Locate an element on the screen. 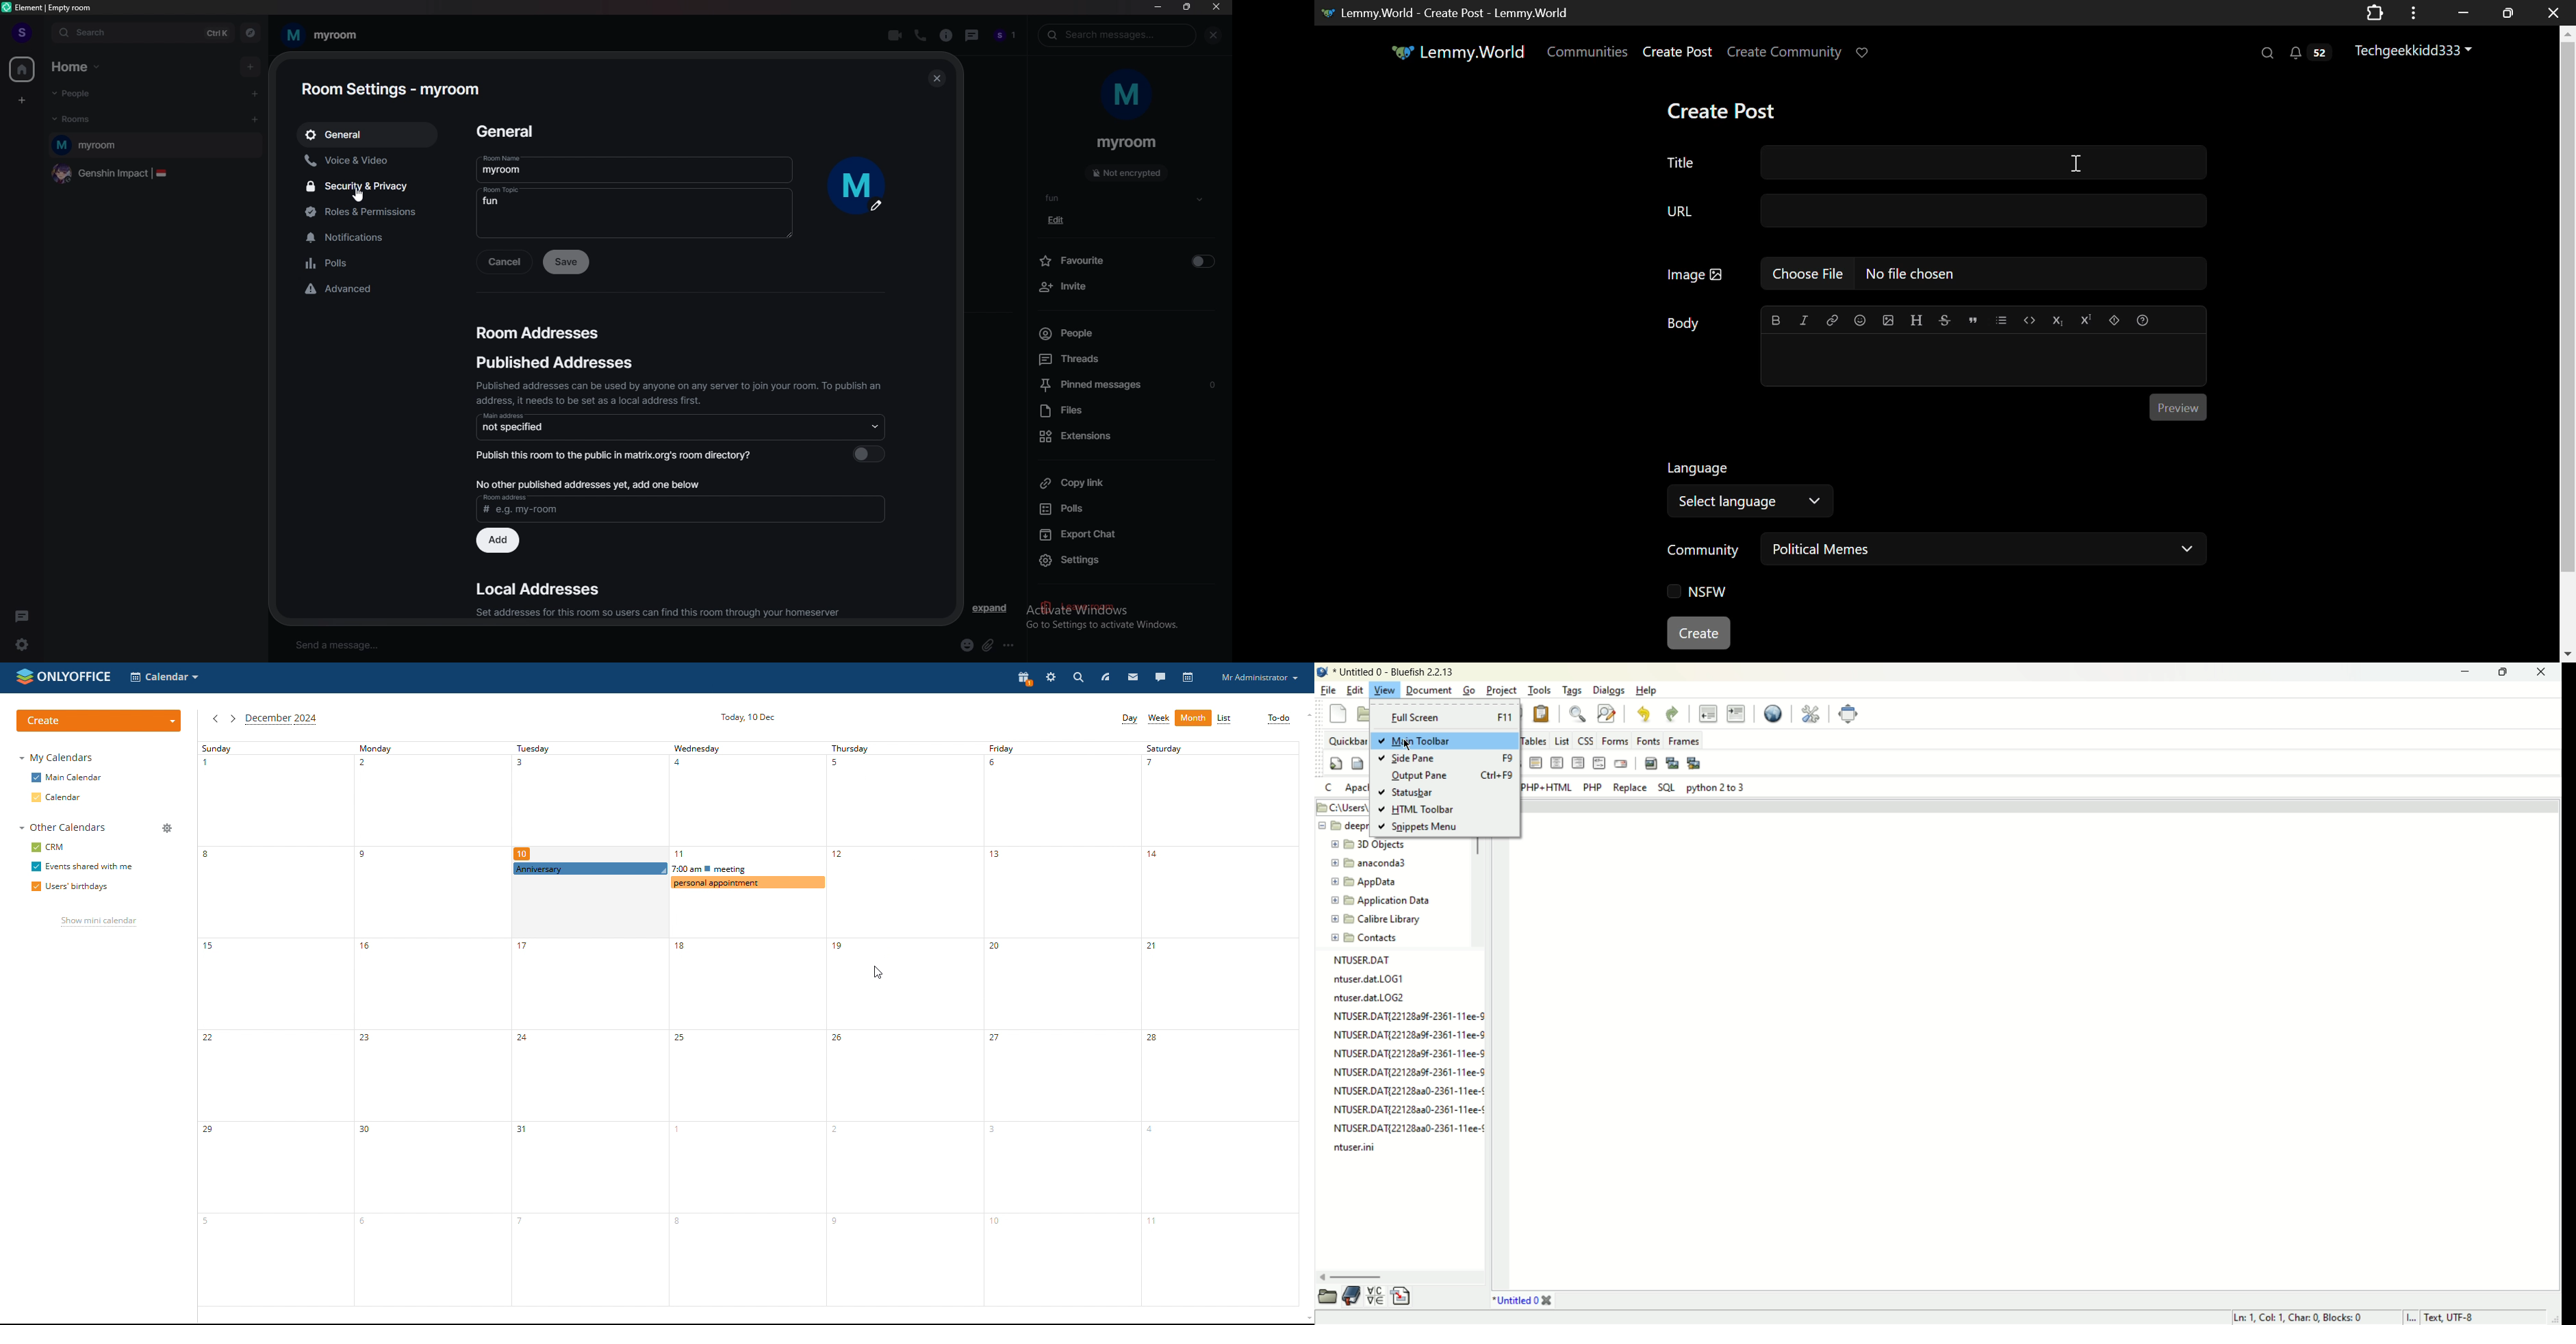 The image size is (2576, 1344). sunday is located at coordinates (275, 1024).